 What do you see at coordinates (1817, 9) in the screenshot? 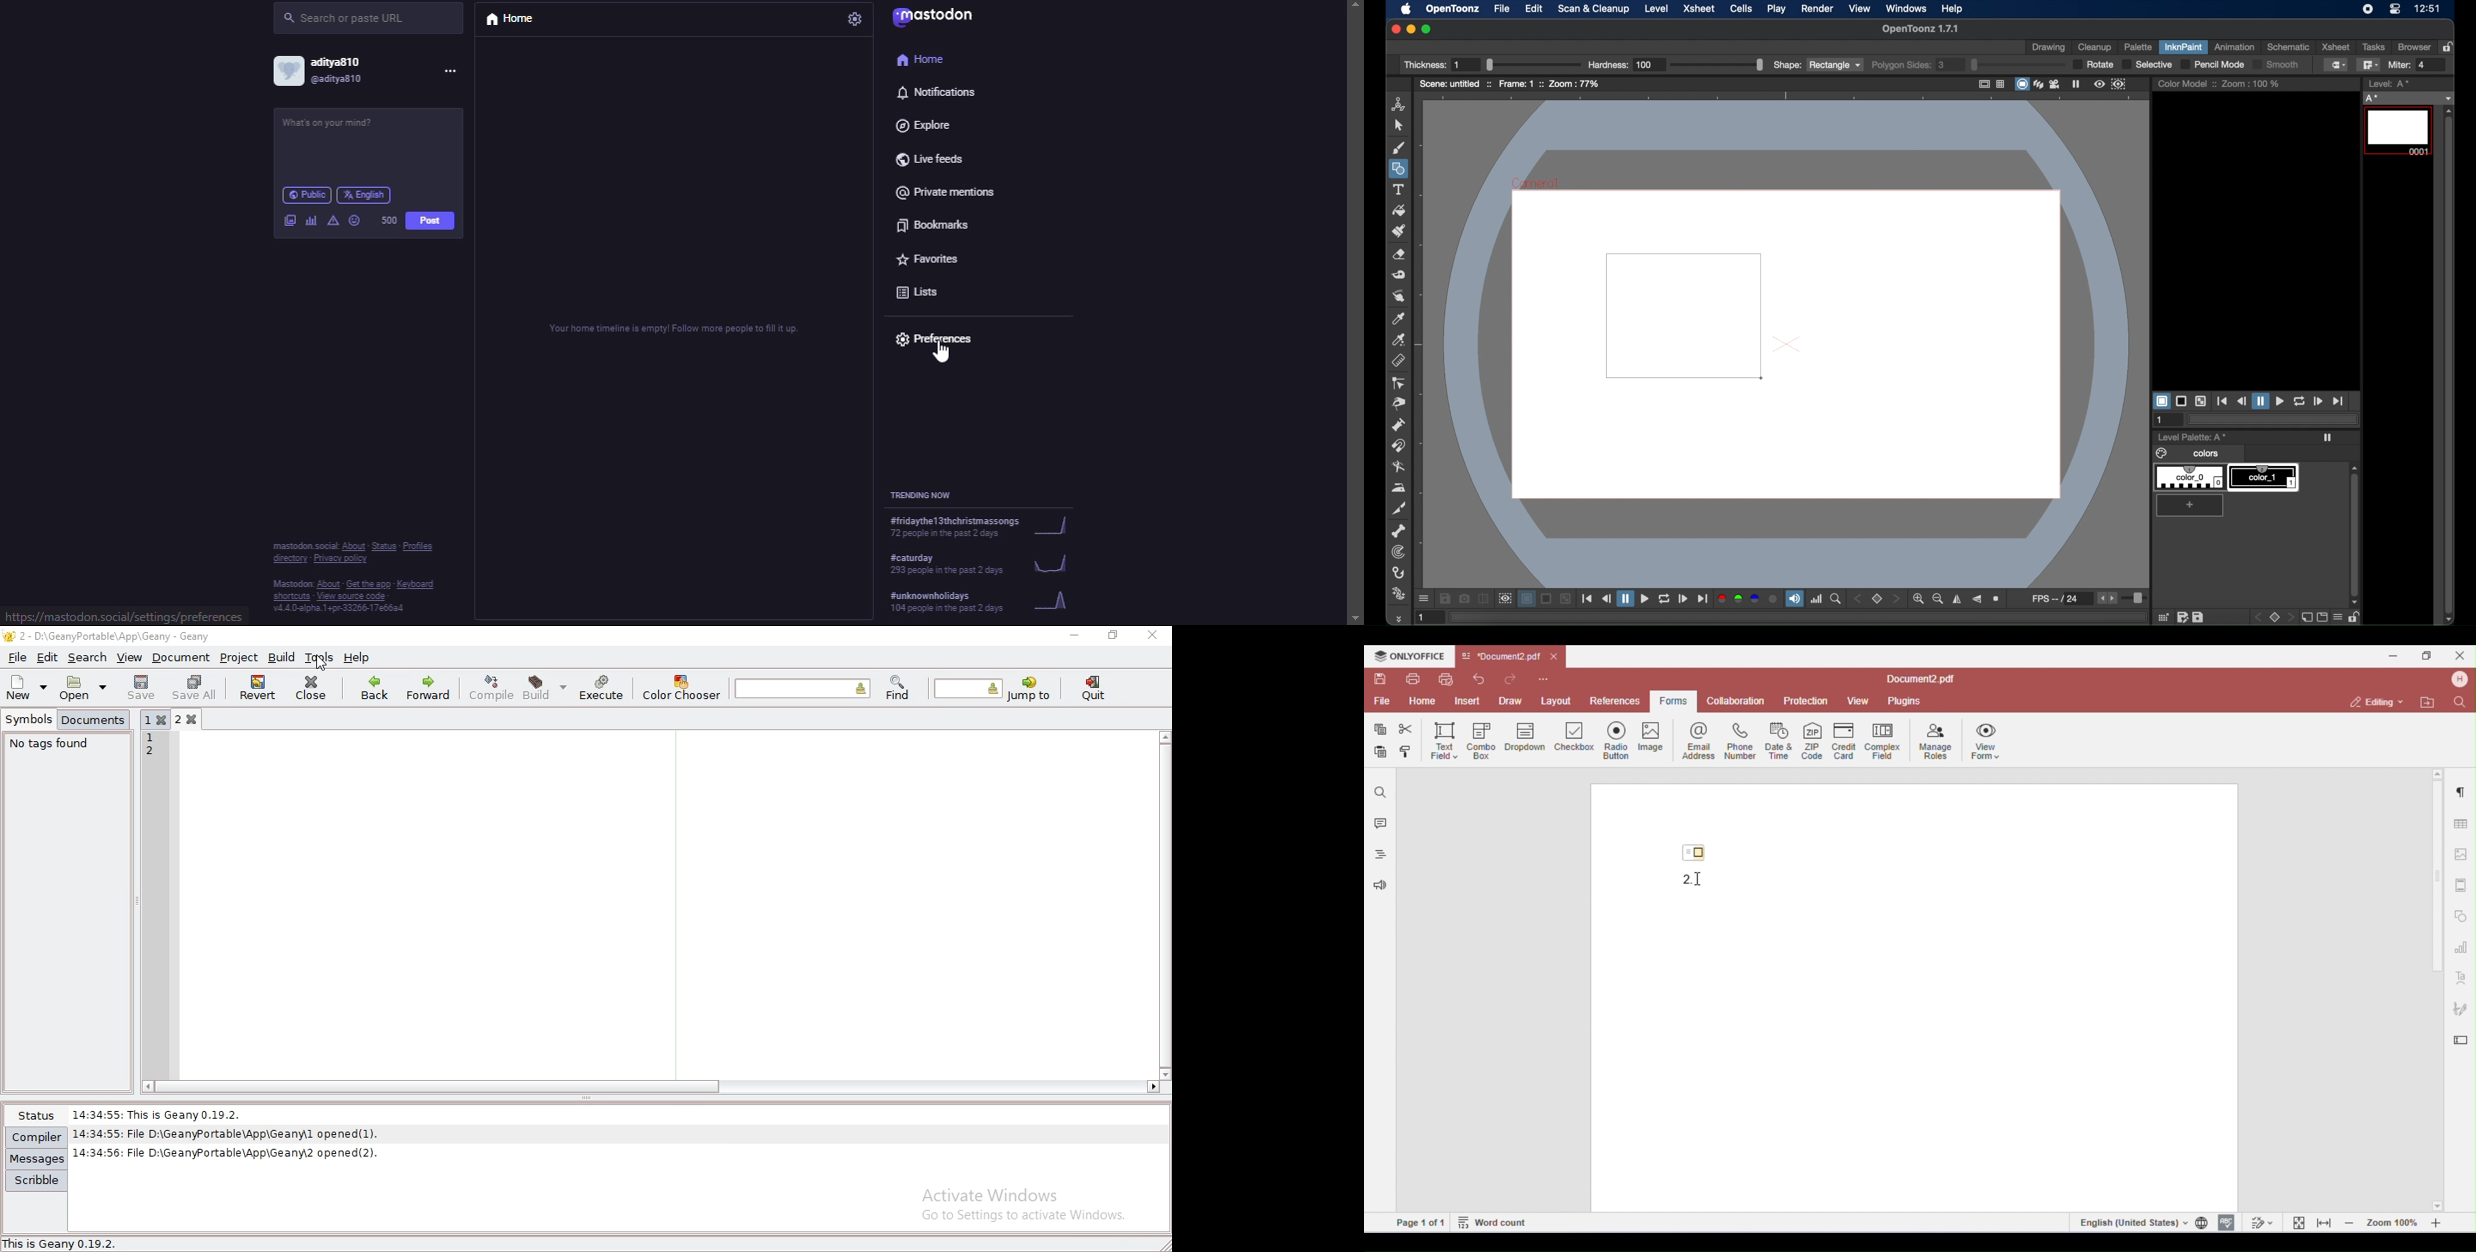
I see `render` at bounding box center [1817, 9].